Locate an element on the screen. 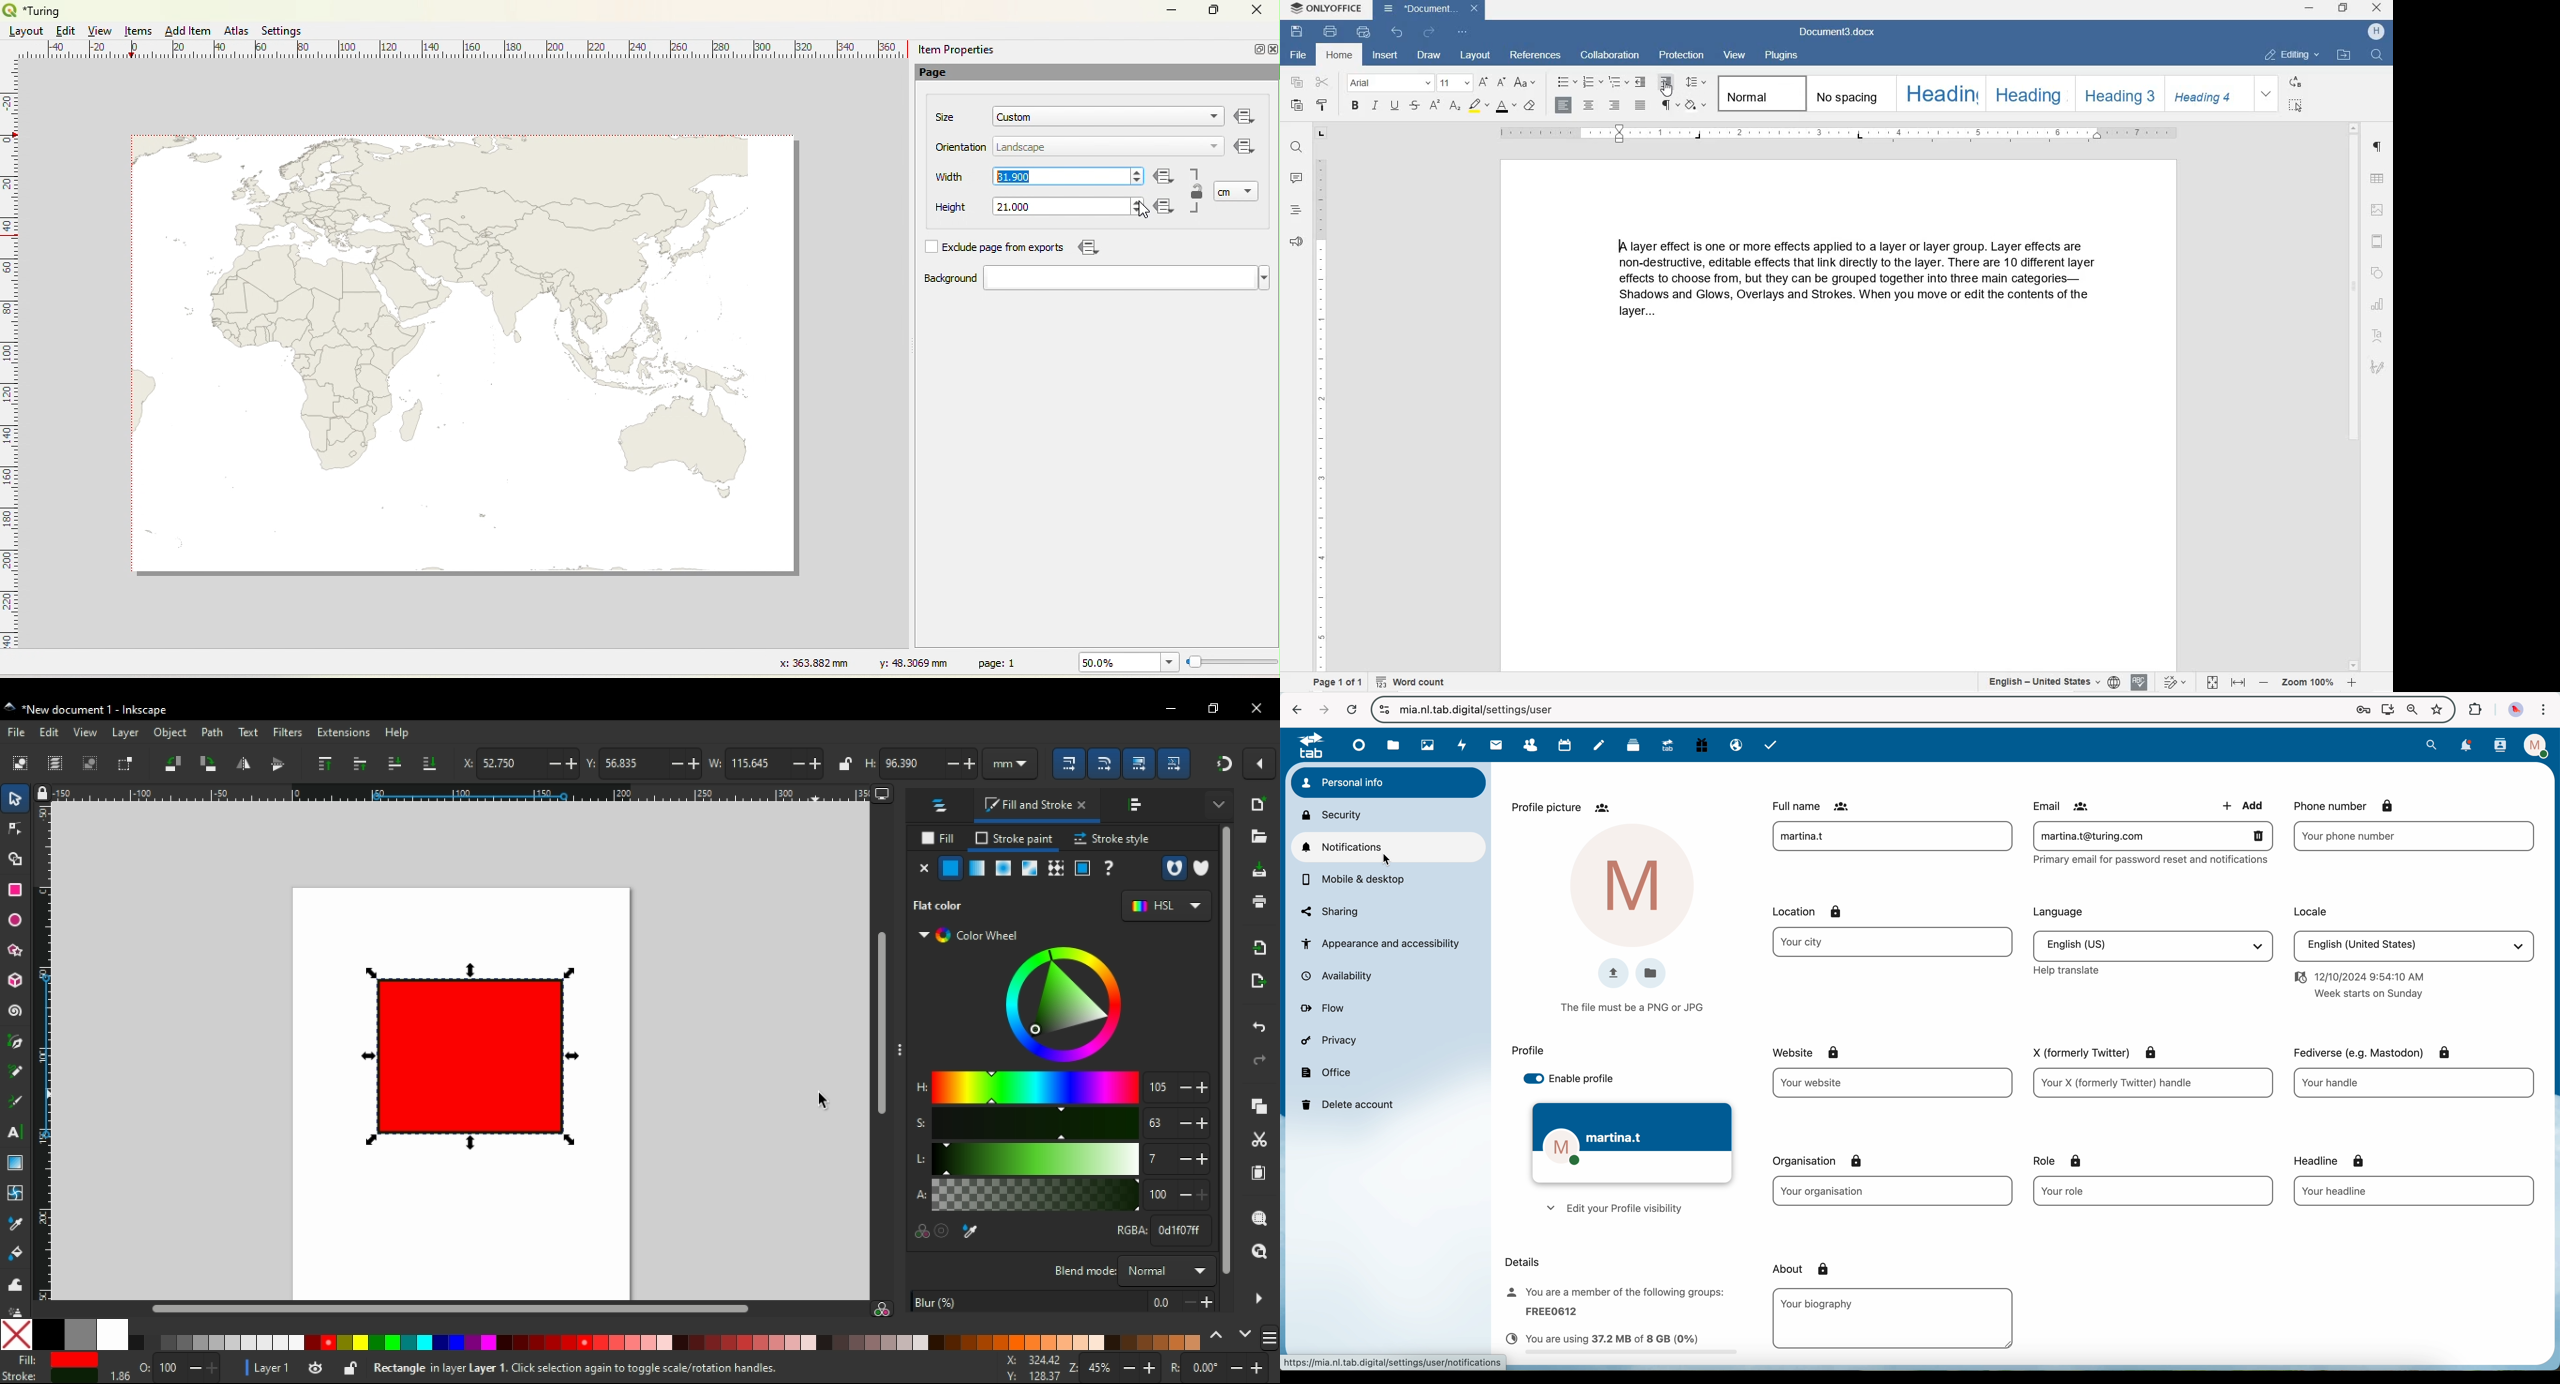 This screenshot has height=1400, width=2576. layer is located at coordinates (126, 732).